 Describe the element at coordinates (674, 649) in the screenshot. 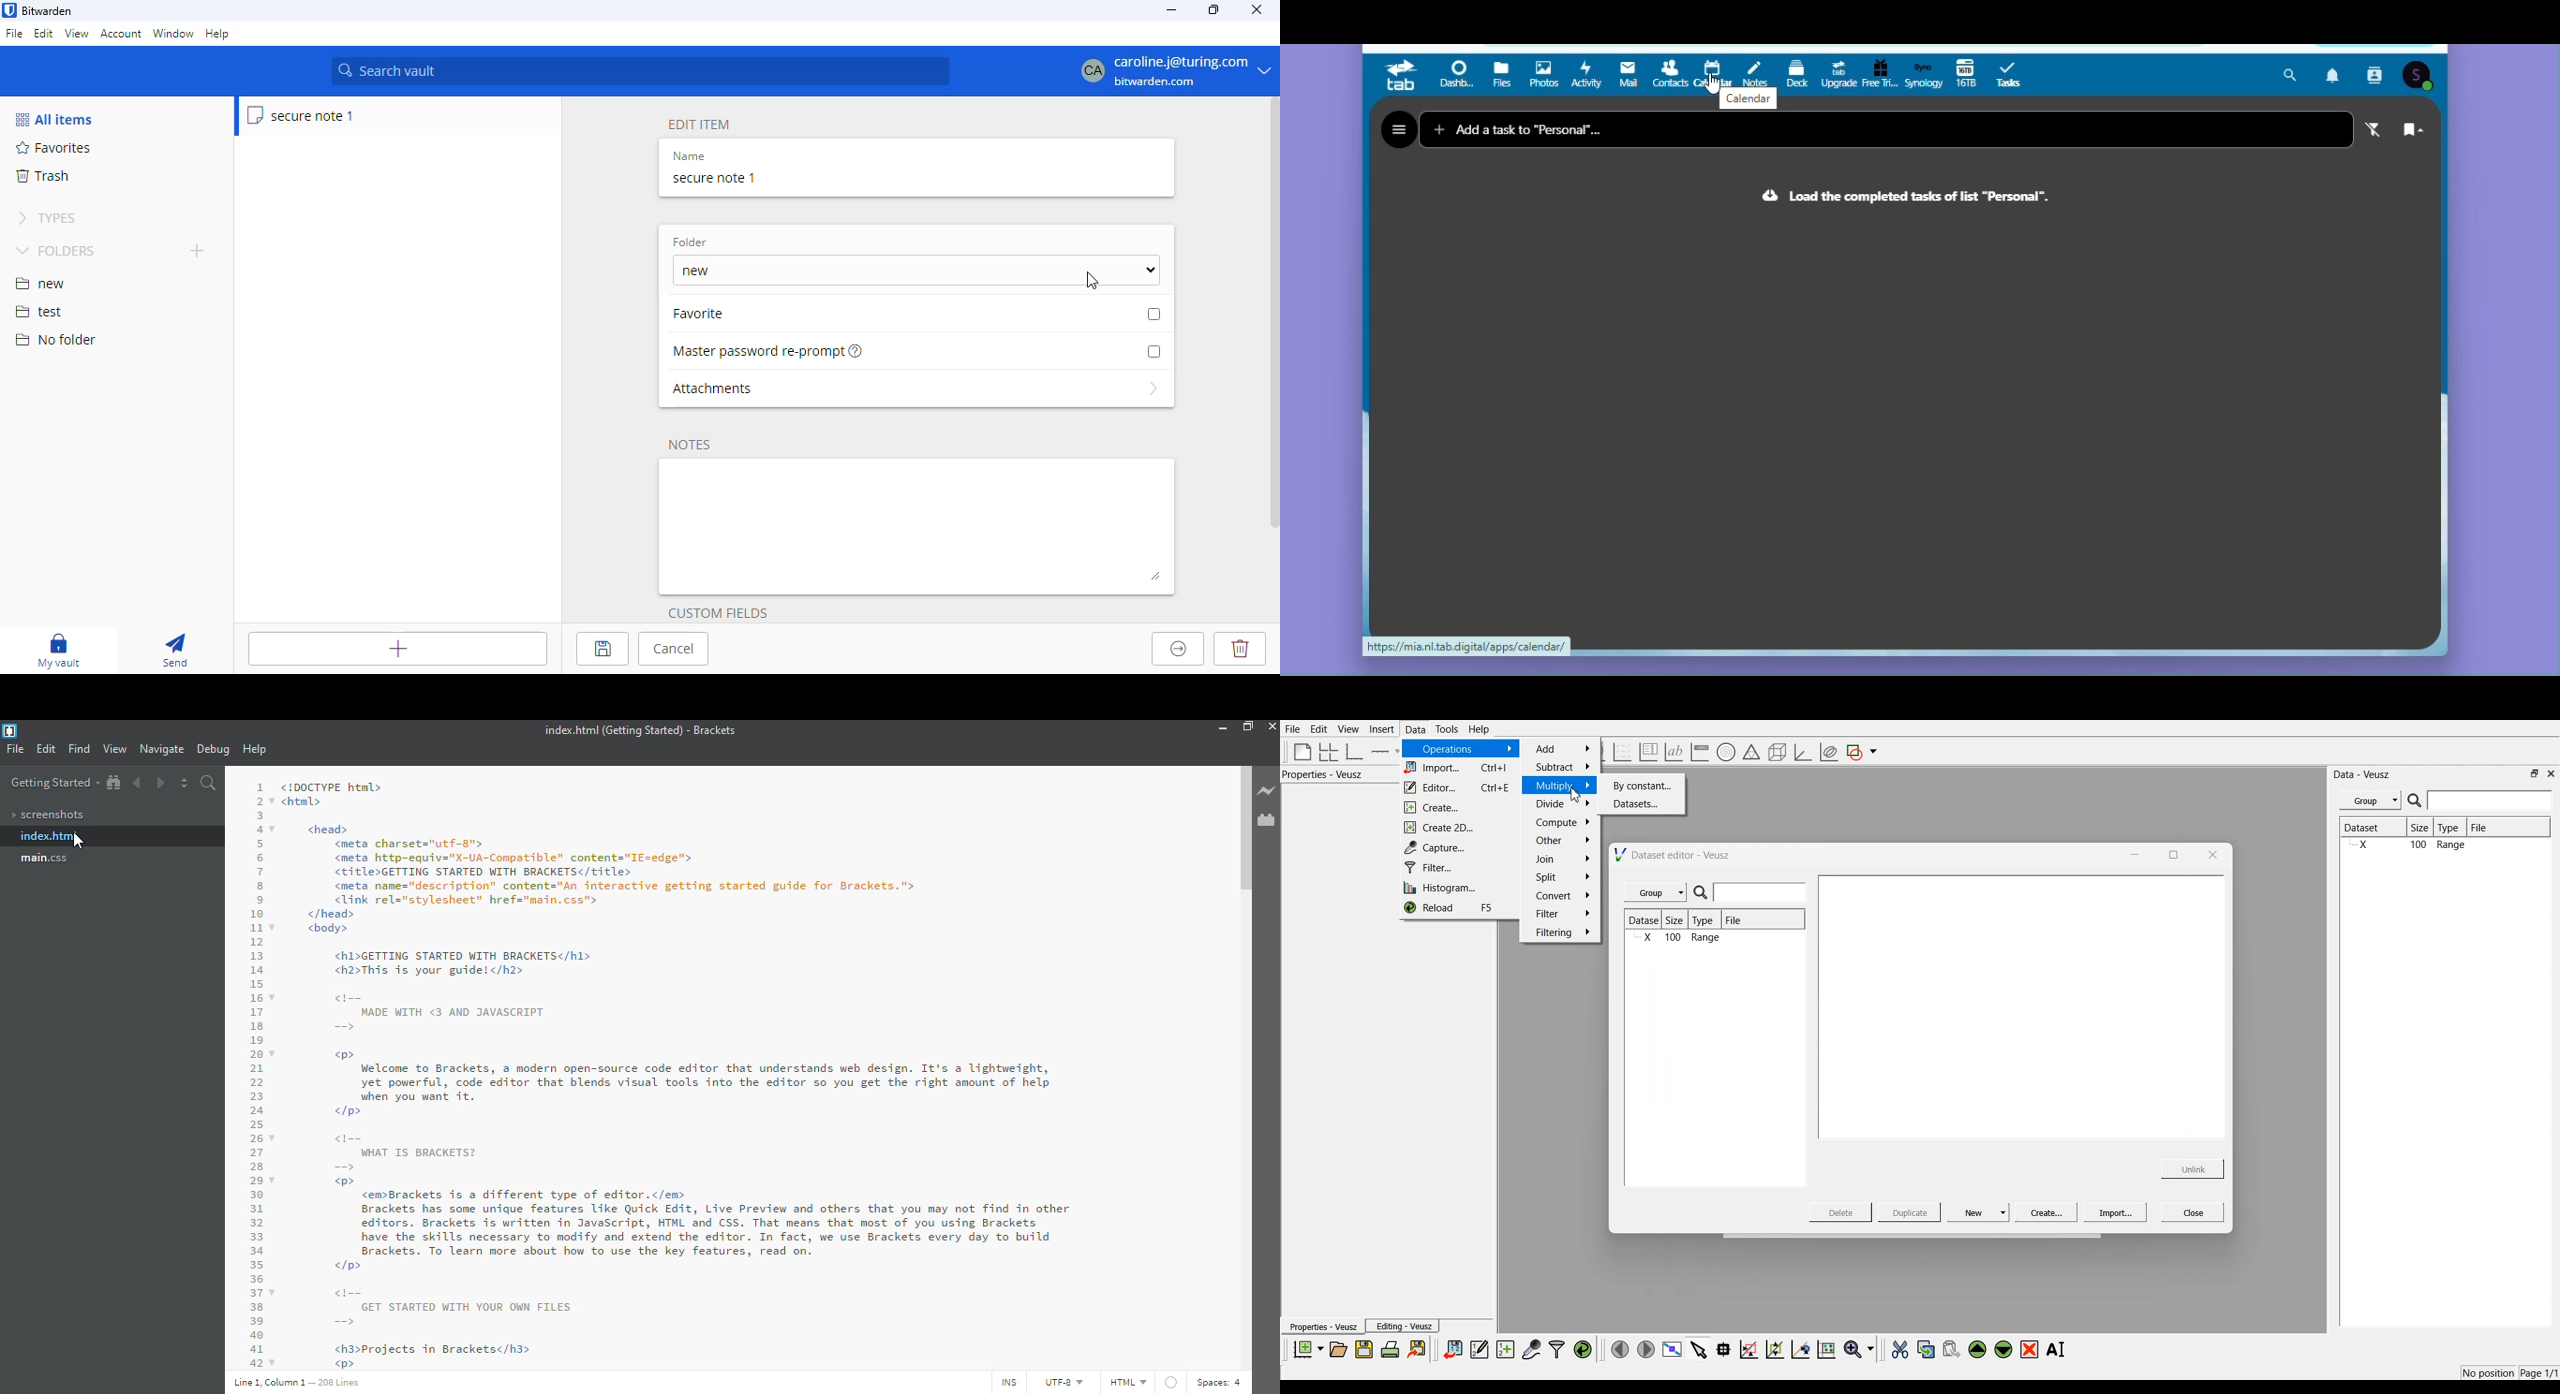

I see `cancel` at that location.